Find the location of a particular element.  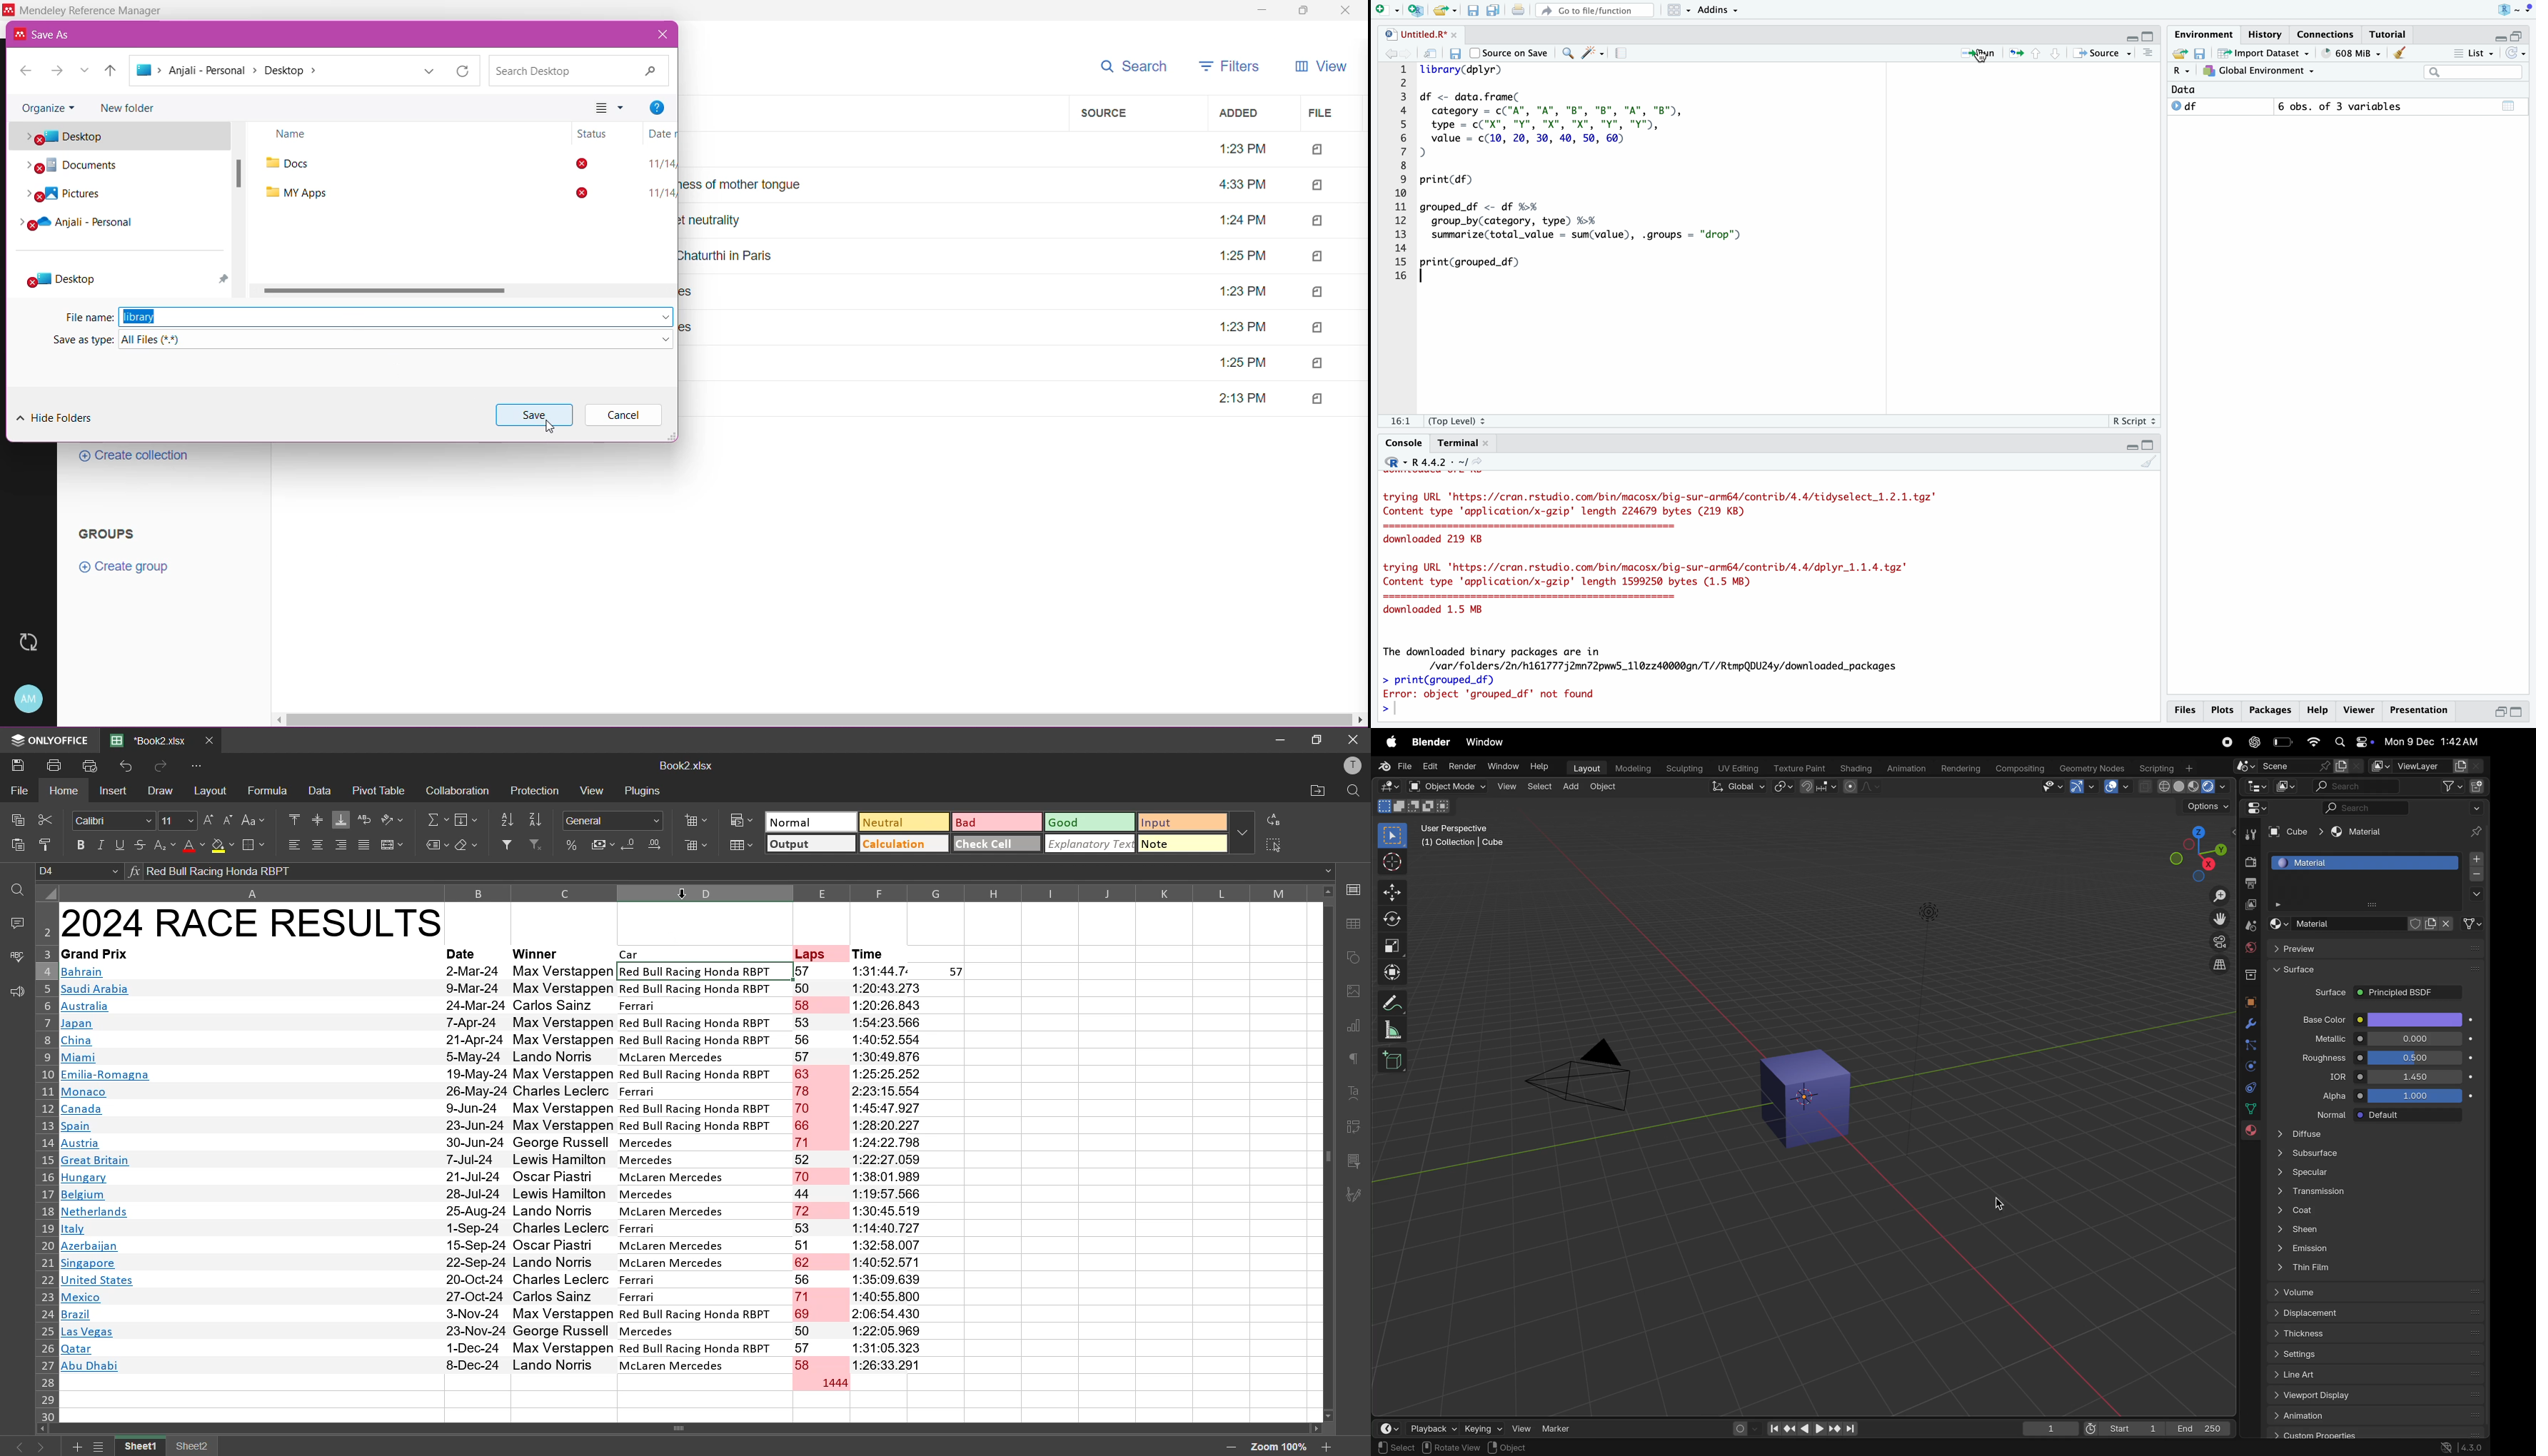

table is located at coordinates (1357, 924).